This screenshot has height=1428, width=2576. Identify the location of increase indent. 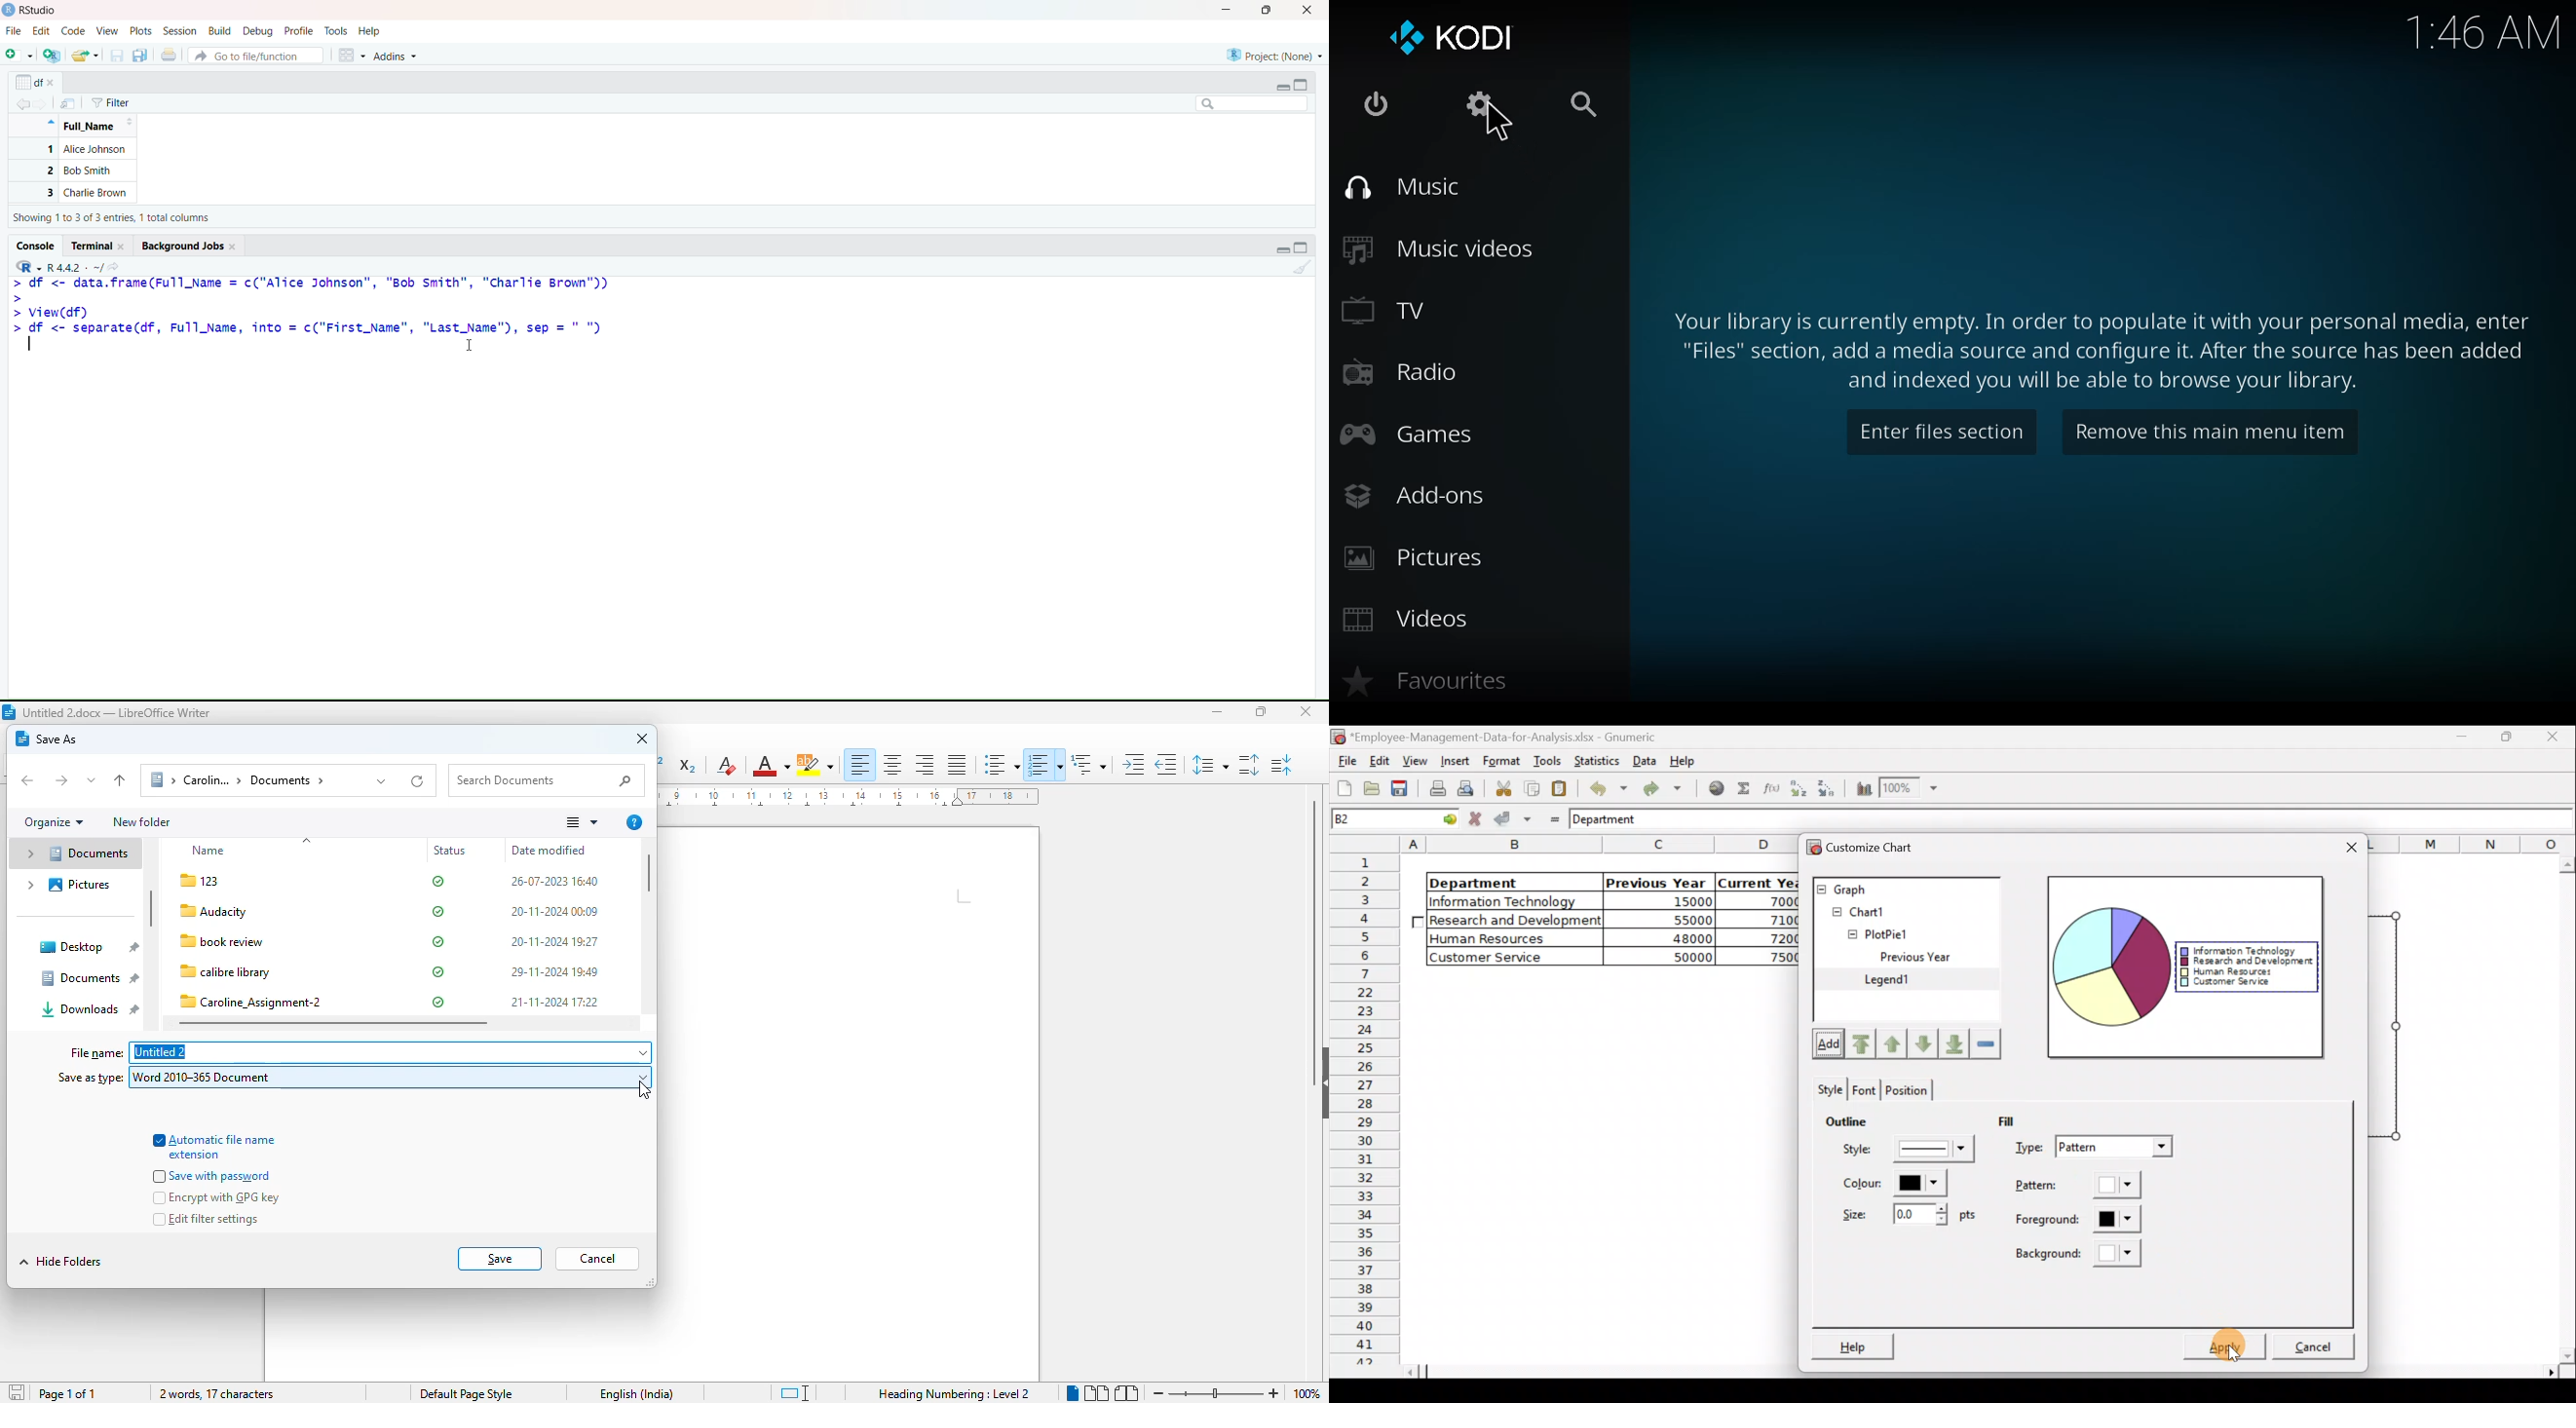
(1134, 764).